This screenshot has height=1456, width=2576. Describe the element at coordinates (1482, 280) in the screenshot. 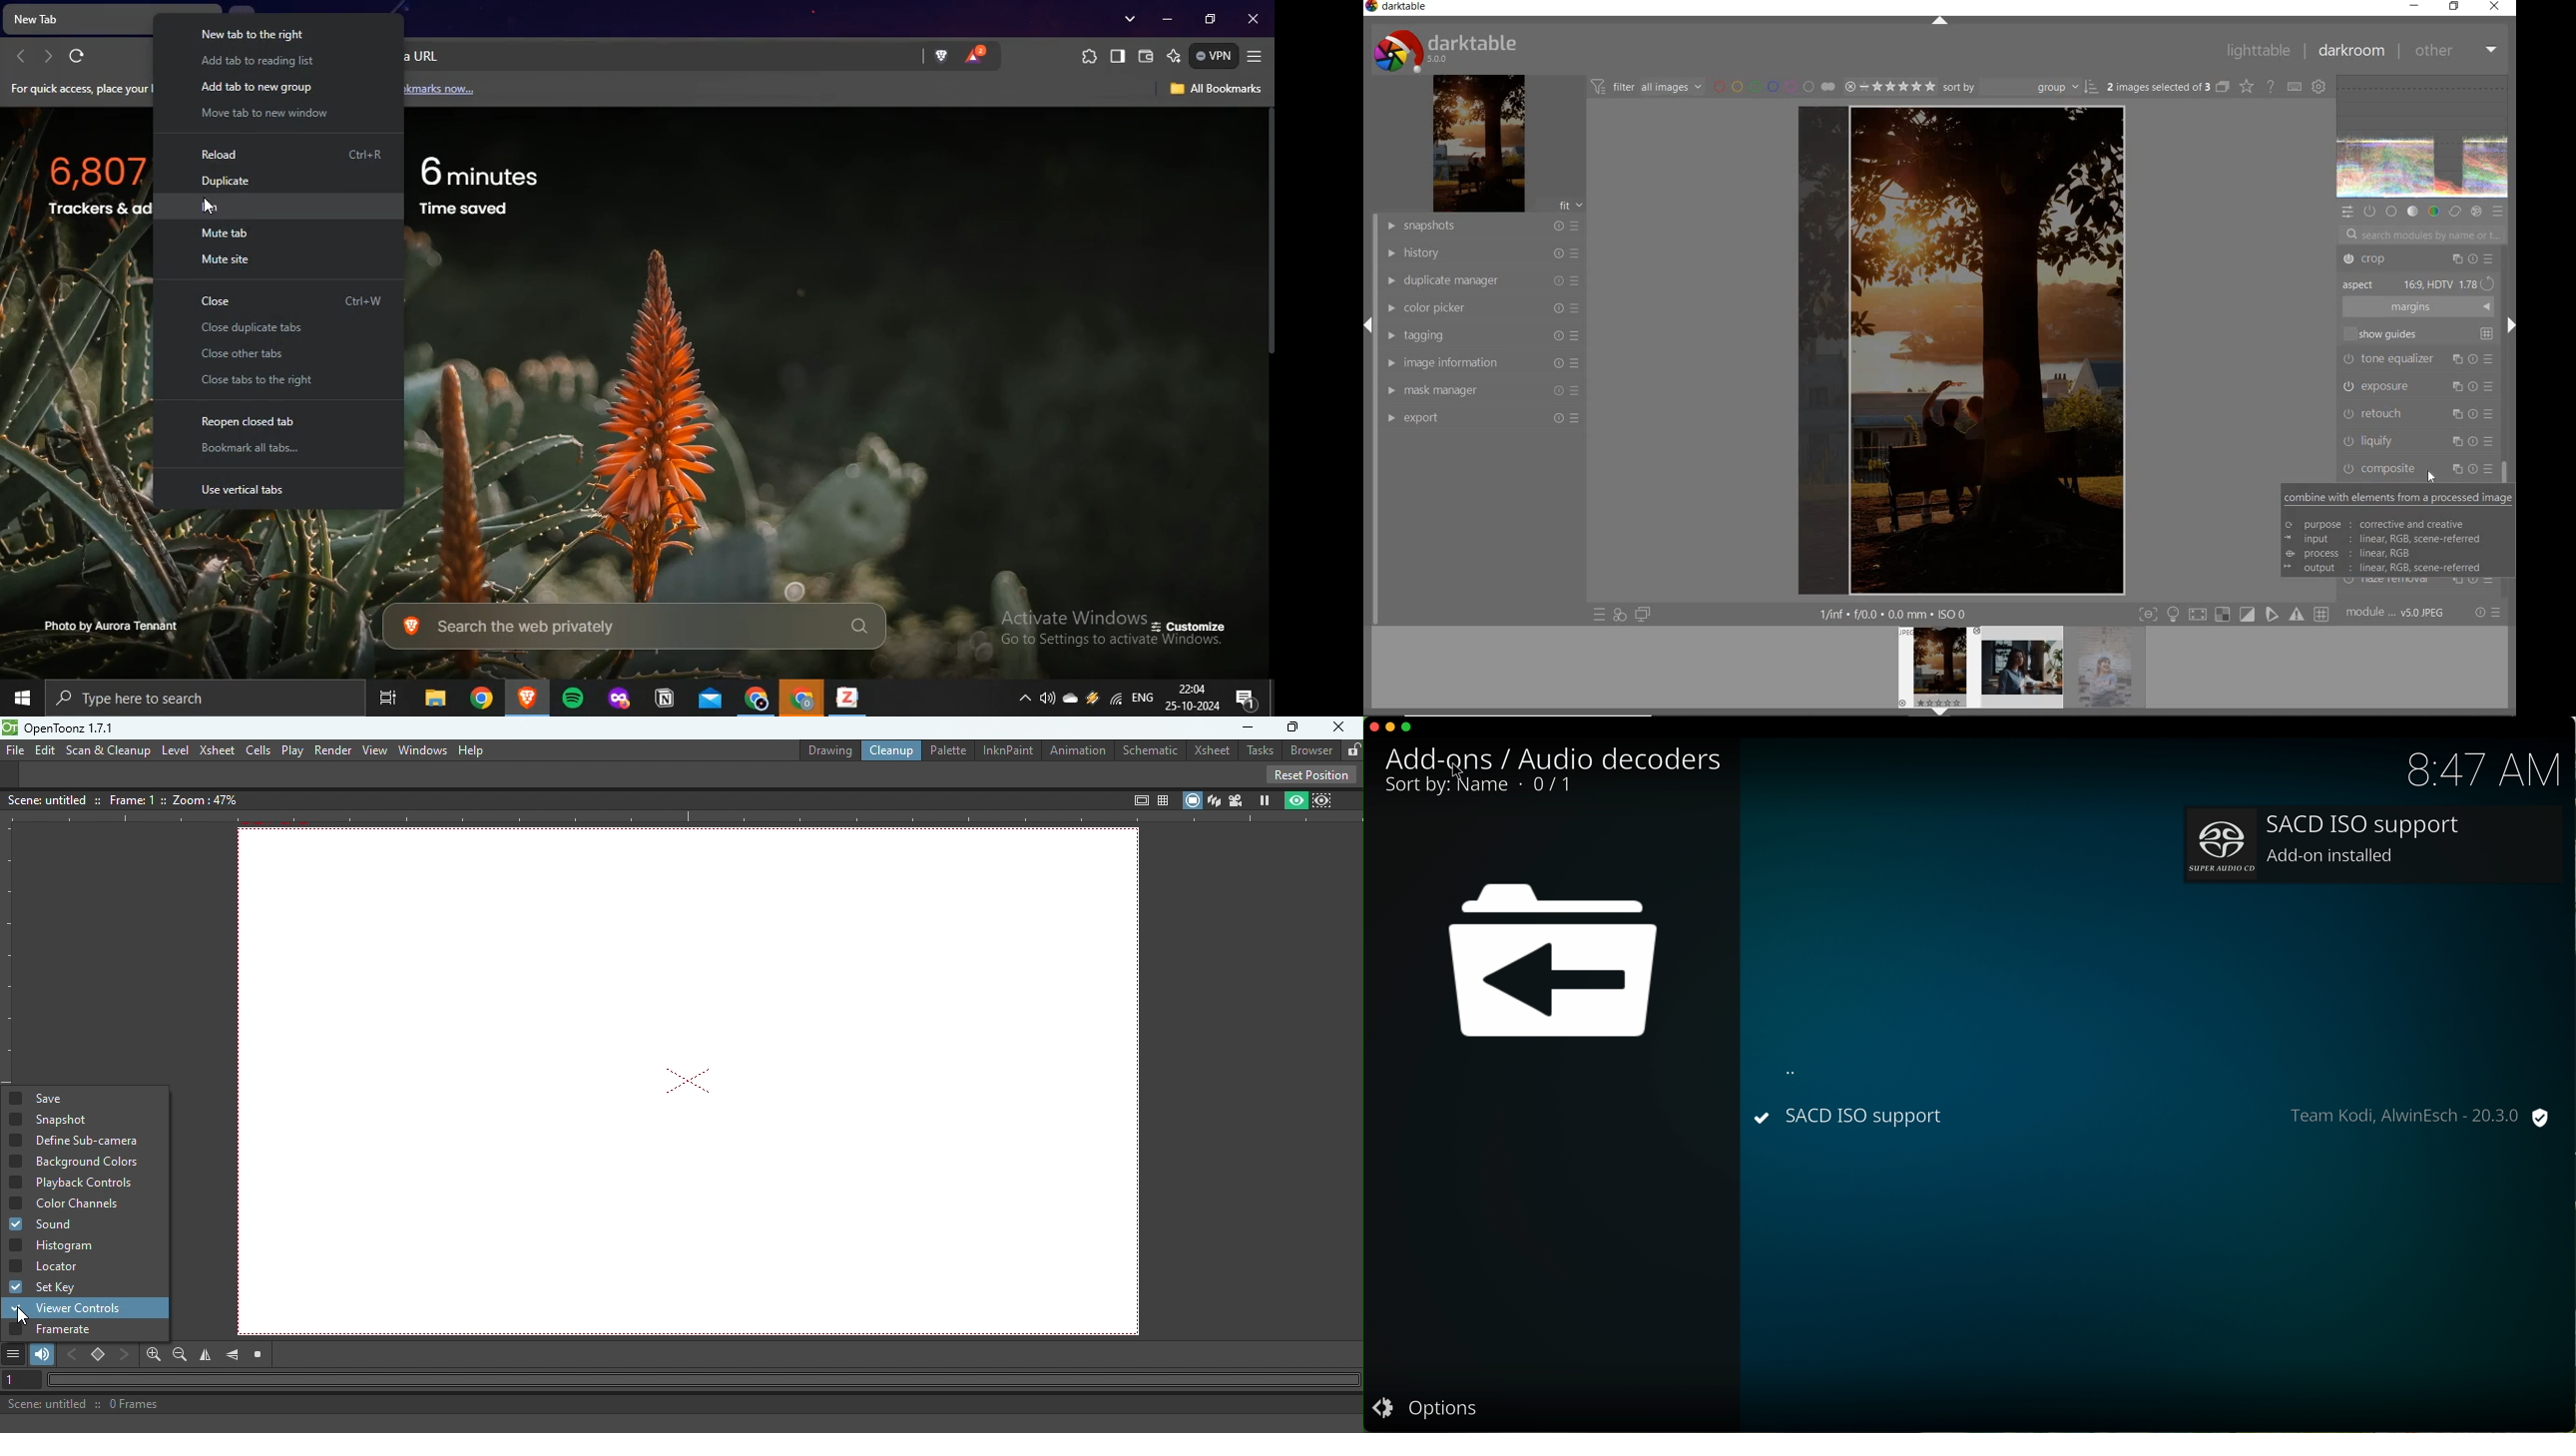

I see `duplicate manager` at that location.